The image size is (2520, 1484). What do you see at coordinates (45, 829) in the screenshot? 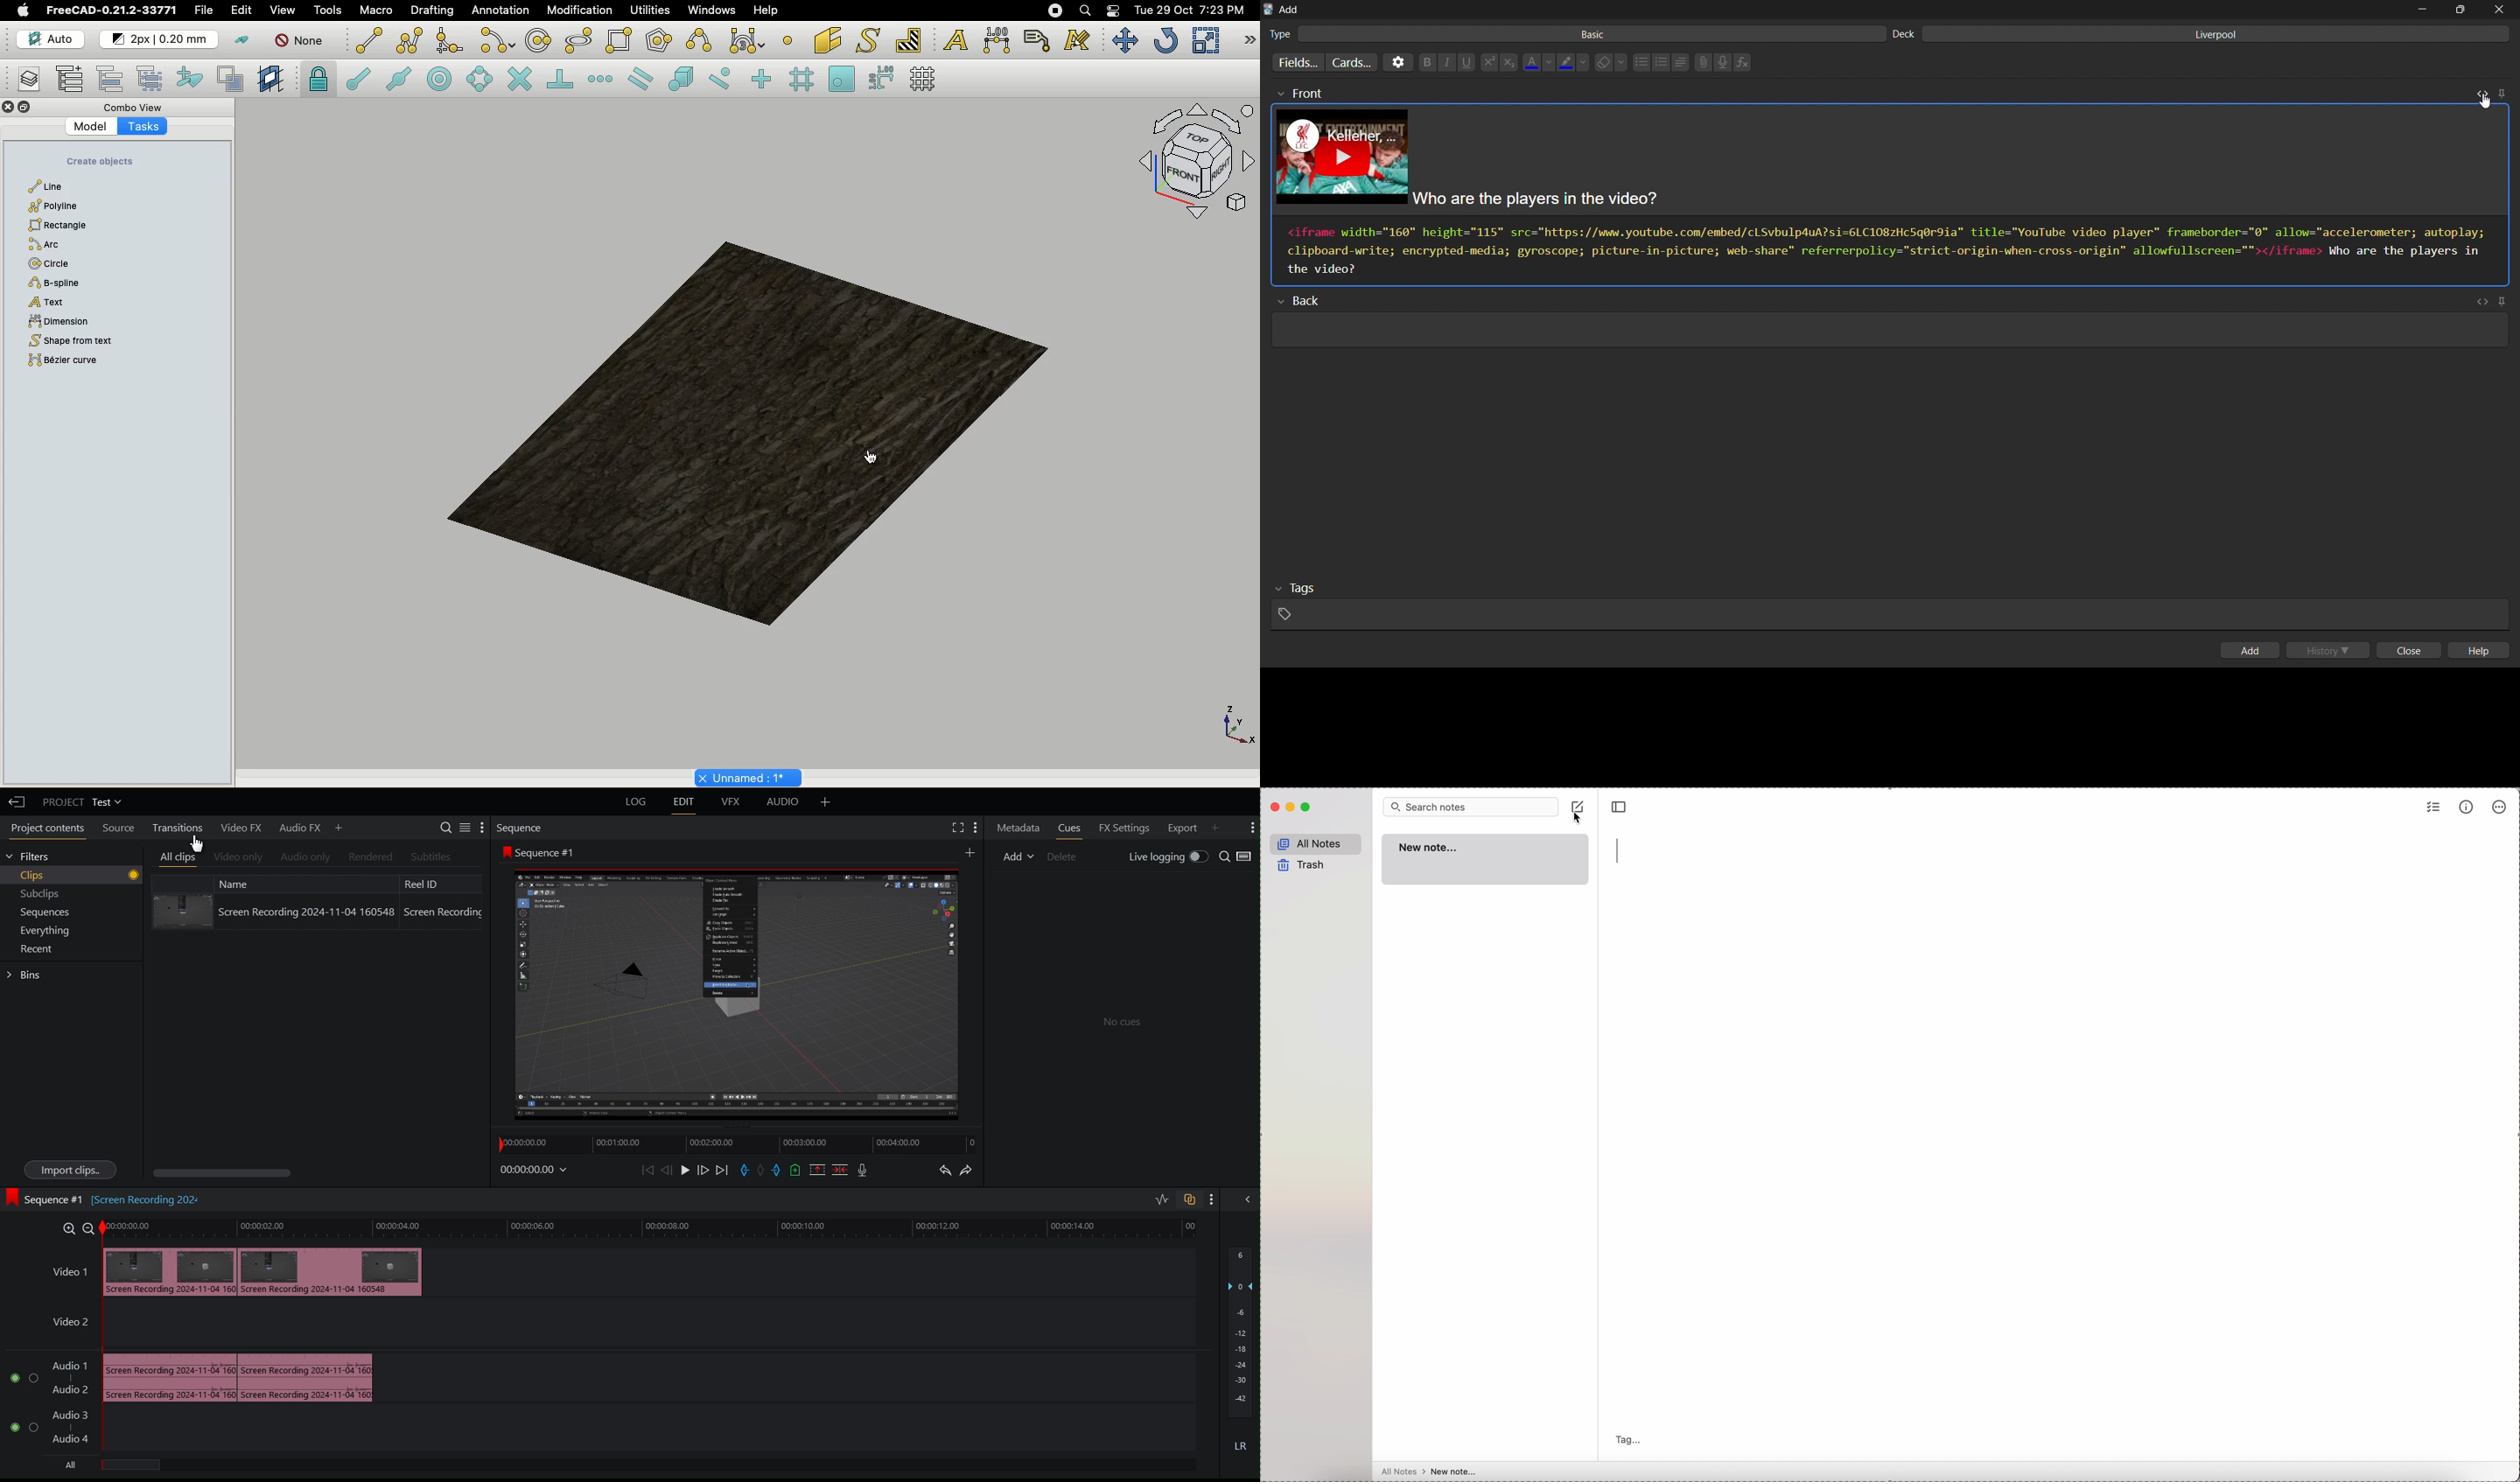
I see `Project contents` at bounding box center [45, 829].